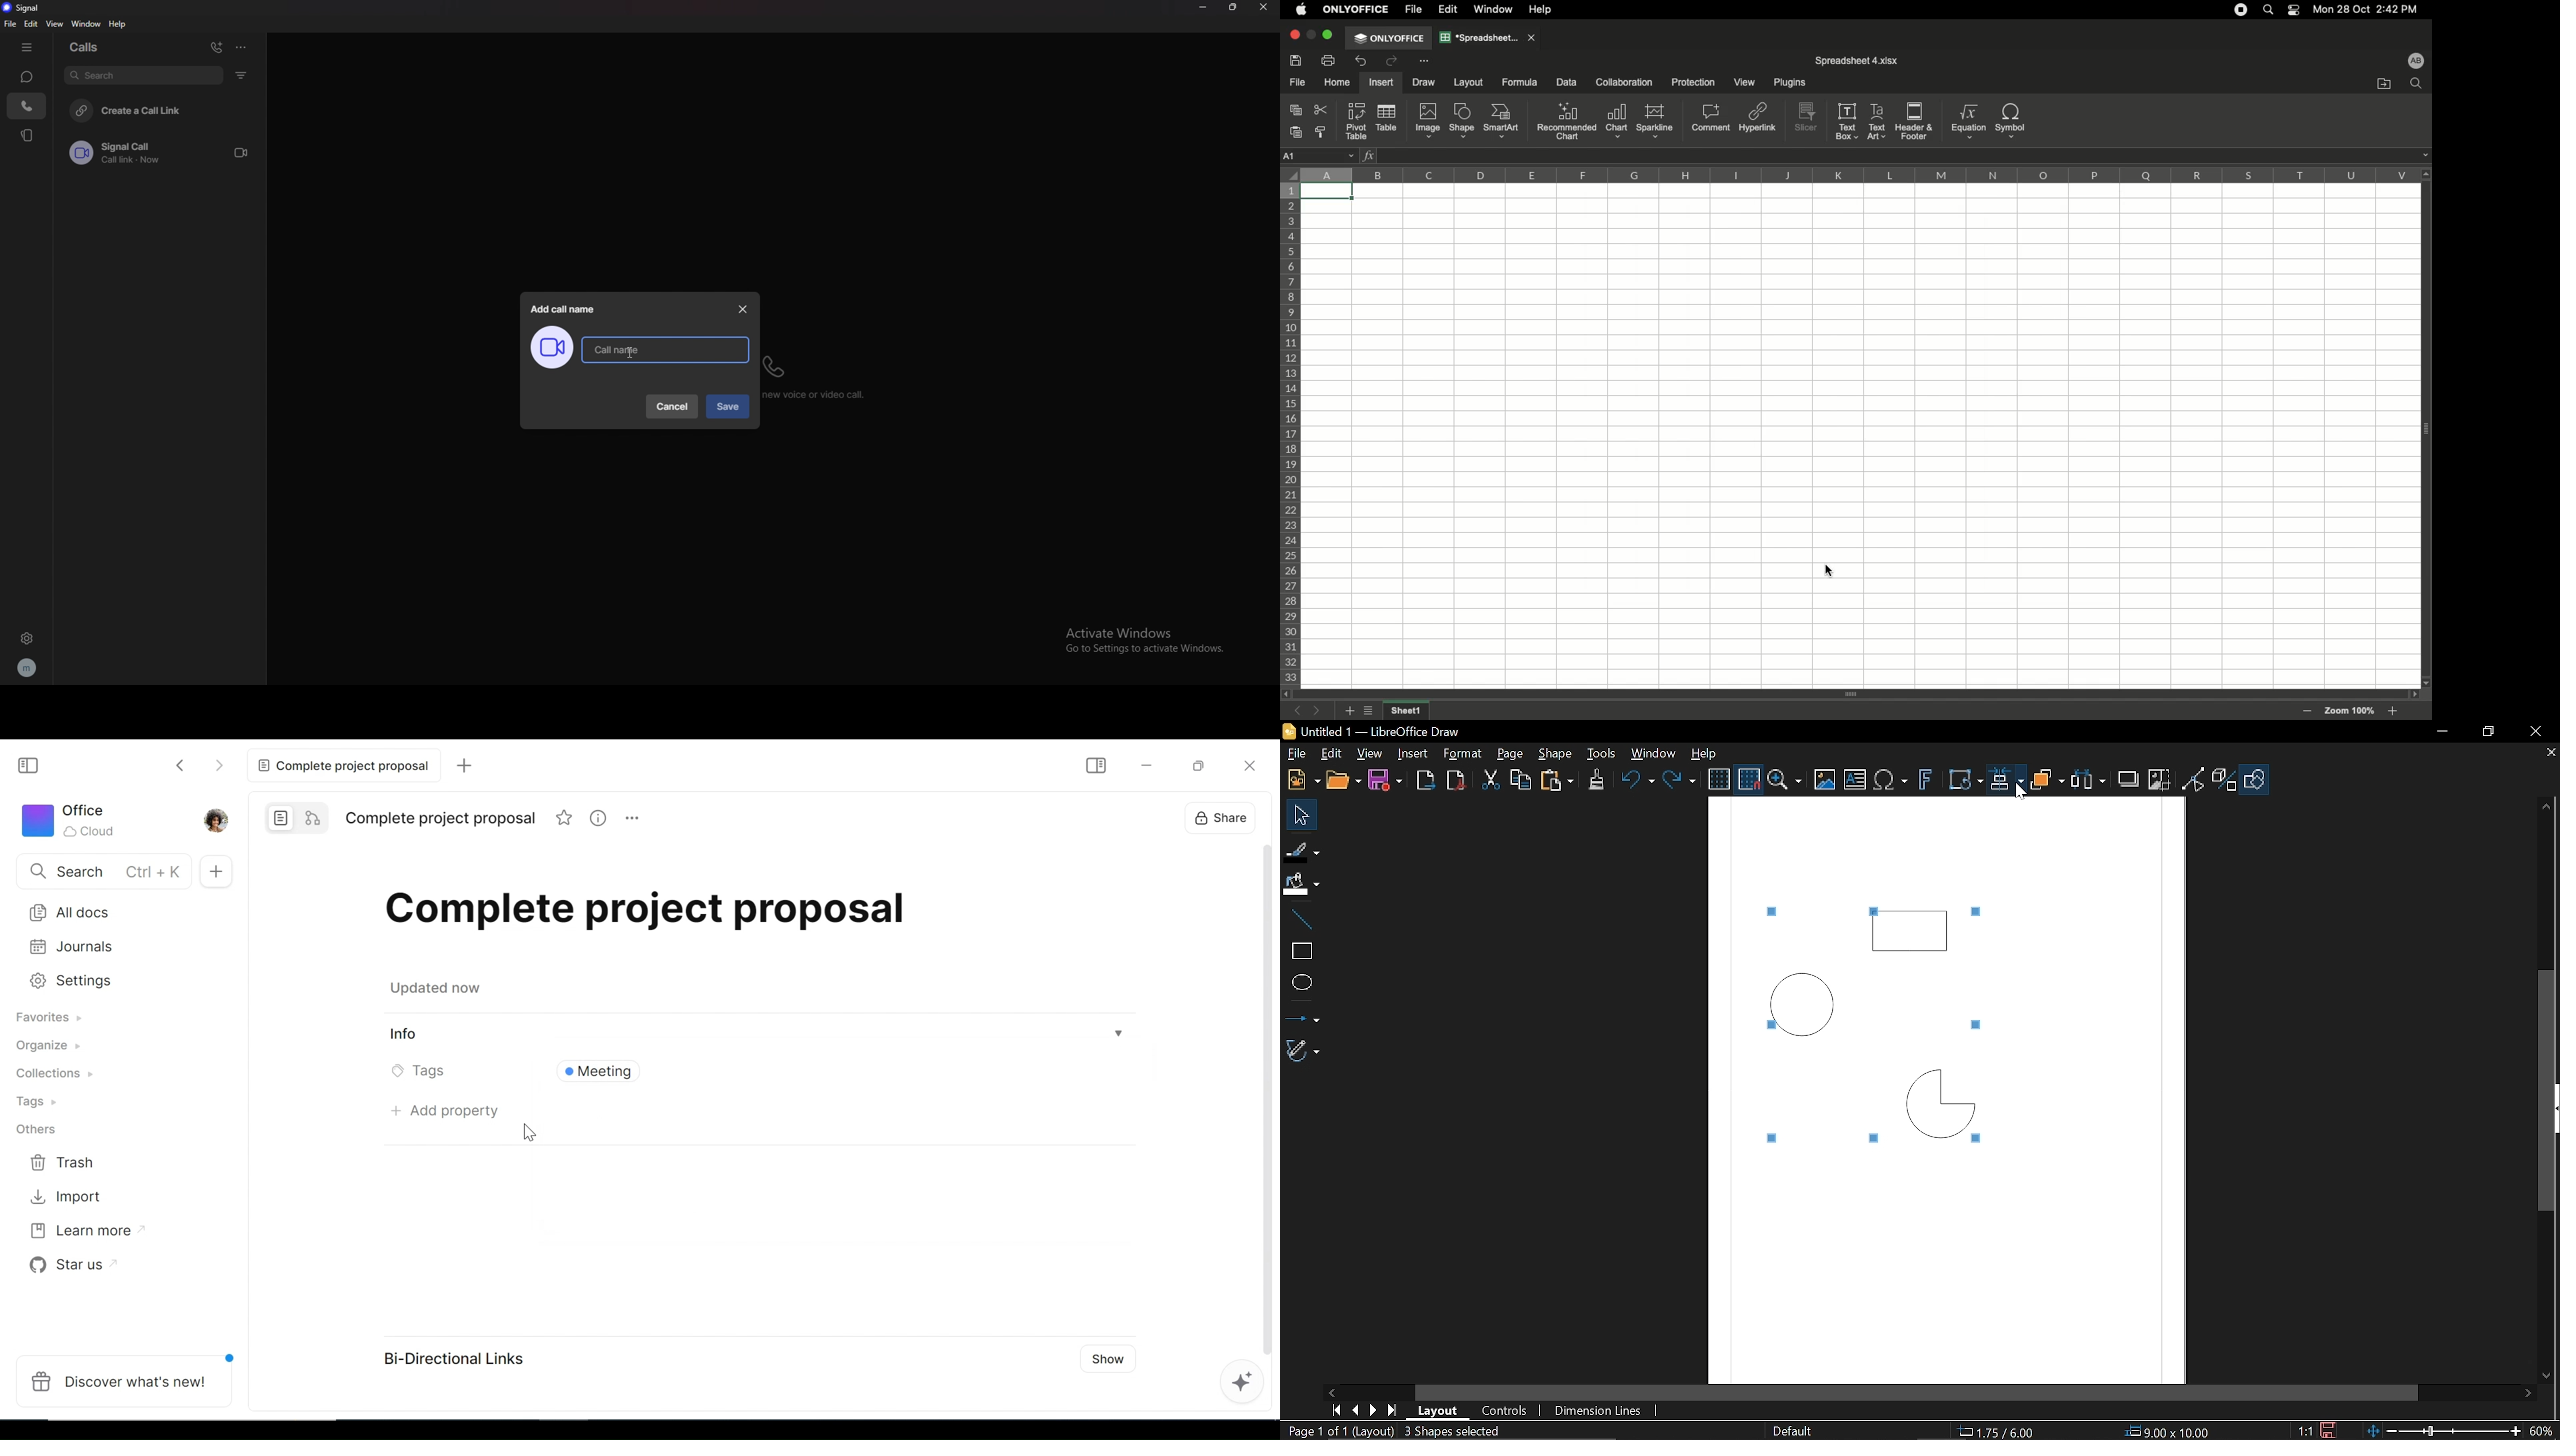 The image size is (2576, 1456). I want to click on Show/Hide Sidebar, so click(1093, 767).